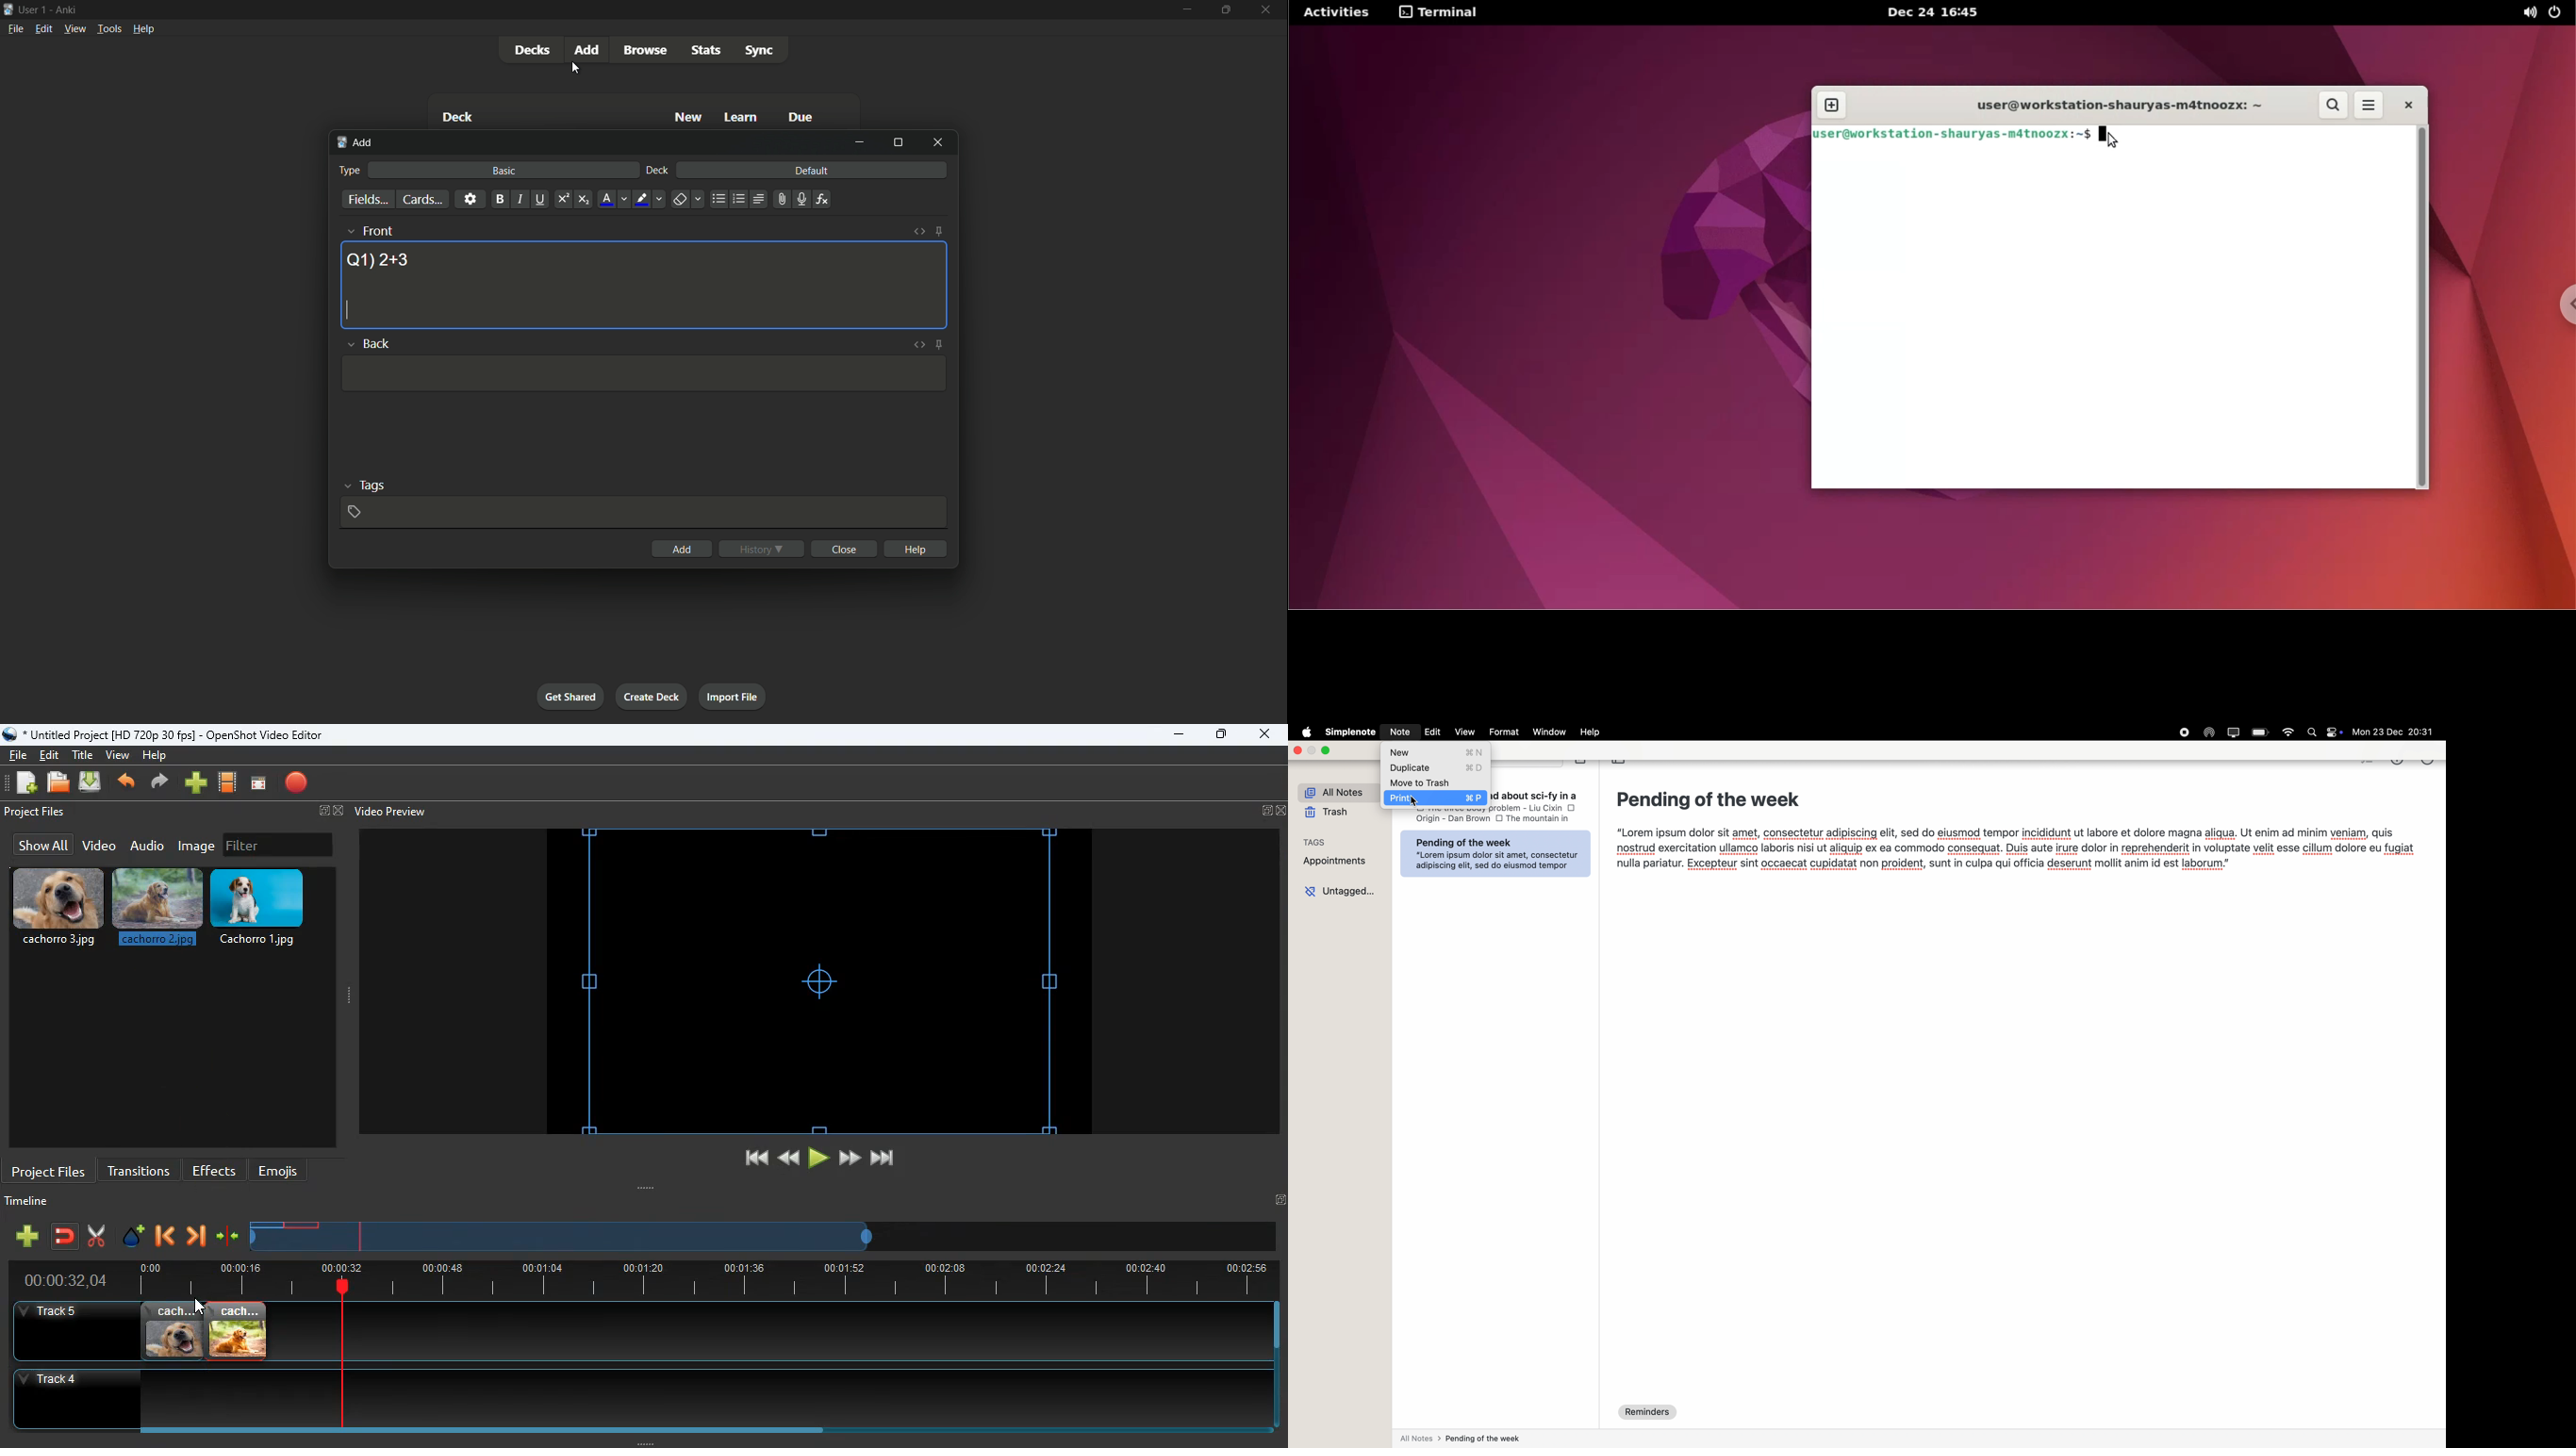  What do you see at coordinates (2018, 852) in the screenshot?
I see `“Lorem ipsum dolor sit amet, consectetur adipiscing elit, sed do eiusmod tempor incididunt ut labore et dolore magna aligua. Ut enim ad minim veniam, quisnostrud exercitation ullamco laboris nisi ut aliquip ex ea commodo consequat. Duis aute irure dolor in reprehenderit in voluptate velit esse cillum dolore eu fugiatnulla pariatur. Excepteur sint occaecat cupidatat non proident, sunt in culpa qui officia deserunt mollit anim id est laborum.”` at bounding box center [2018, 852].